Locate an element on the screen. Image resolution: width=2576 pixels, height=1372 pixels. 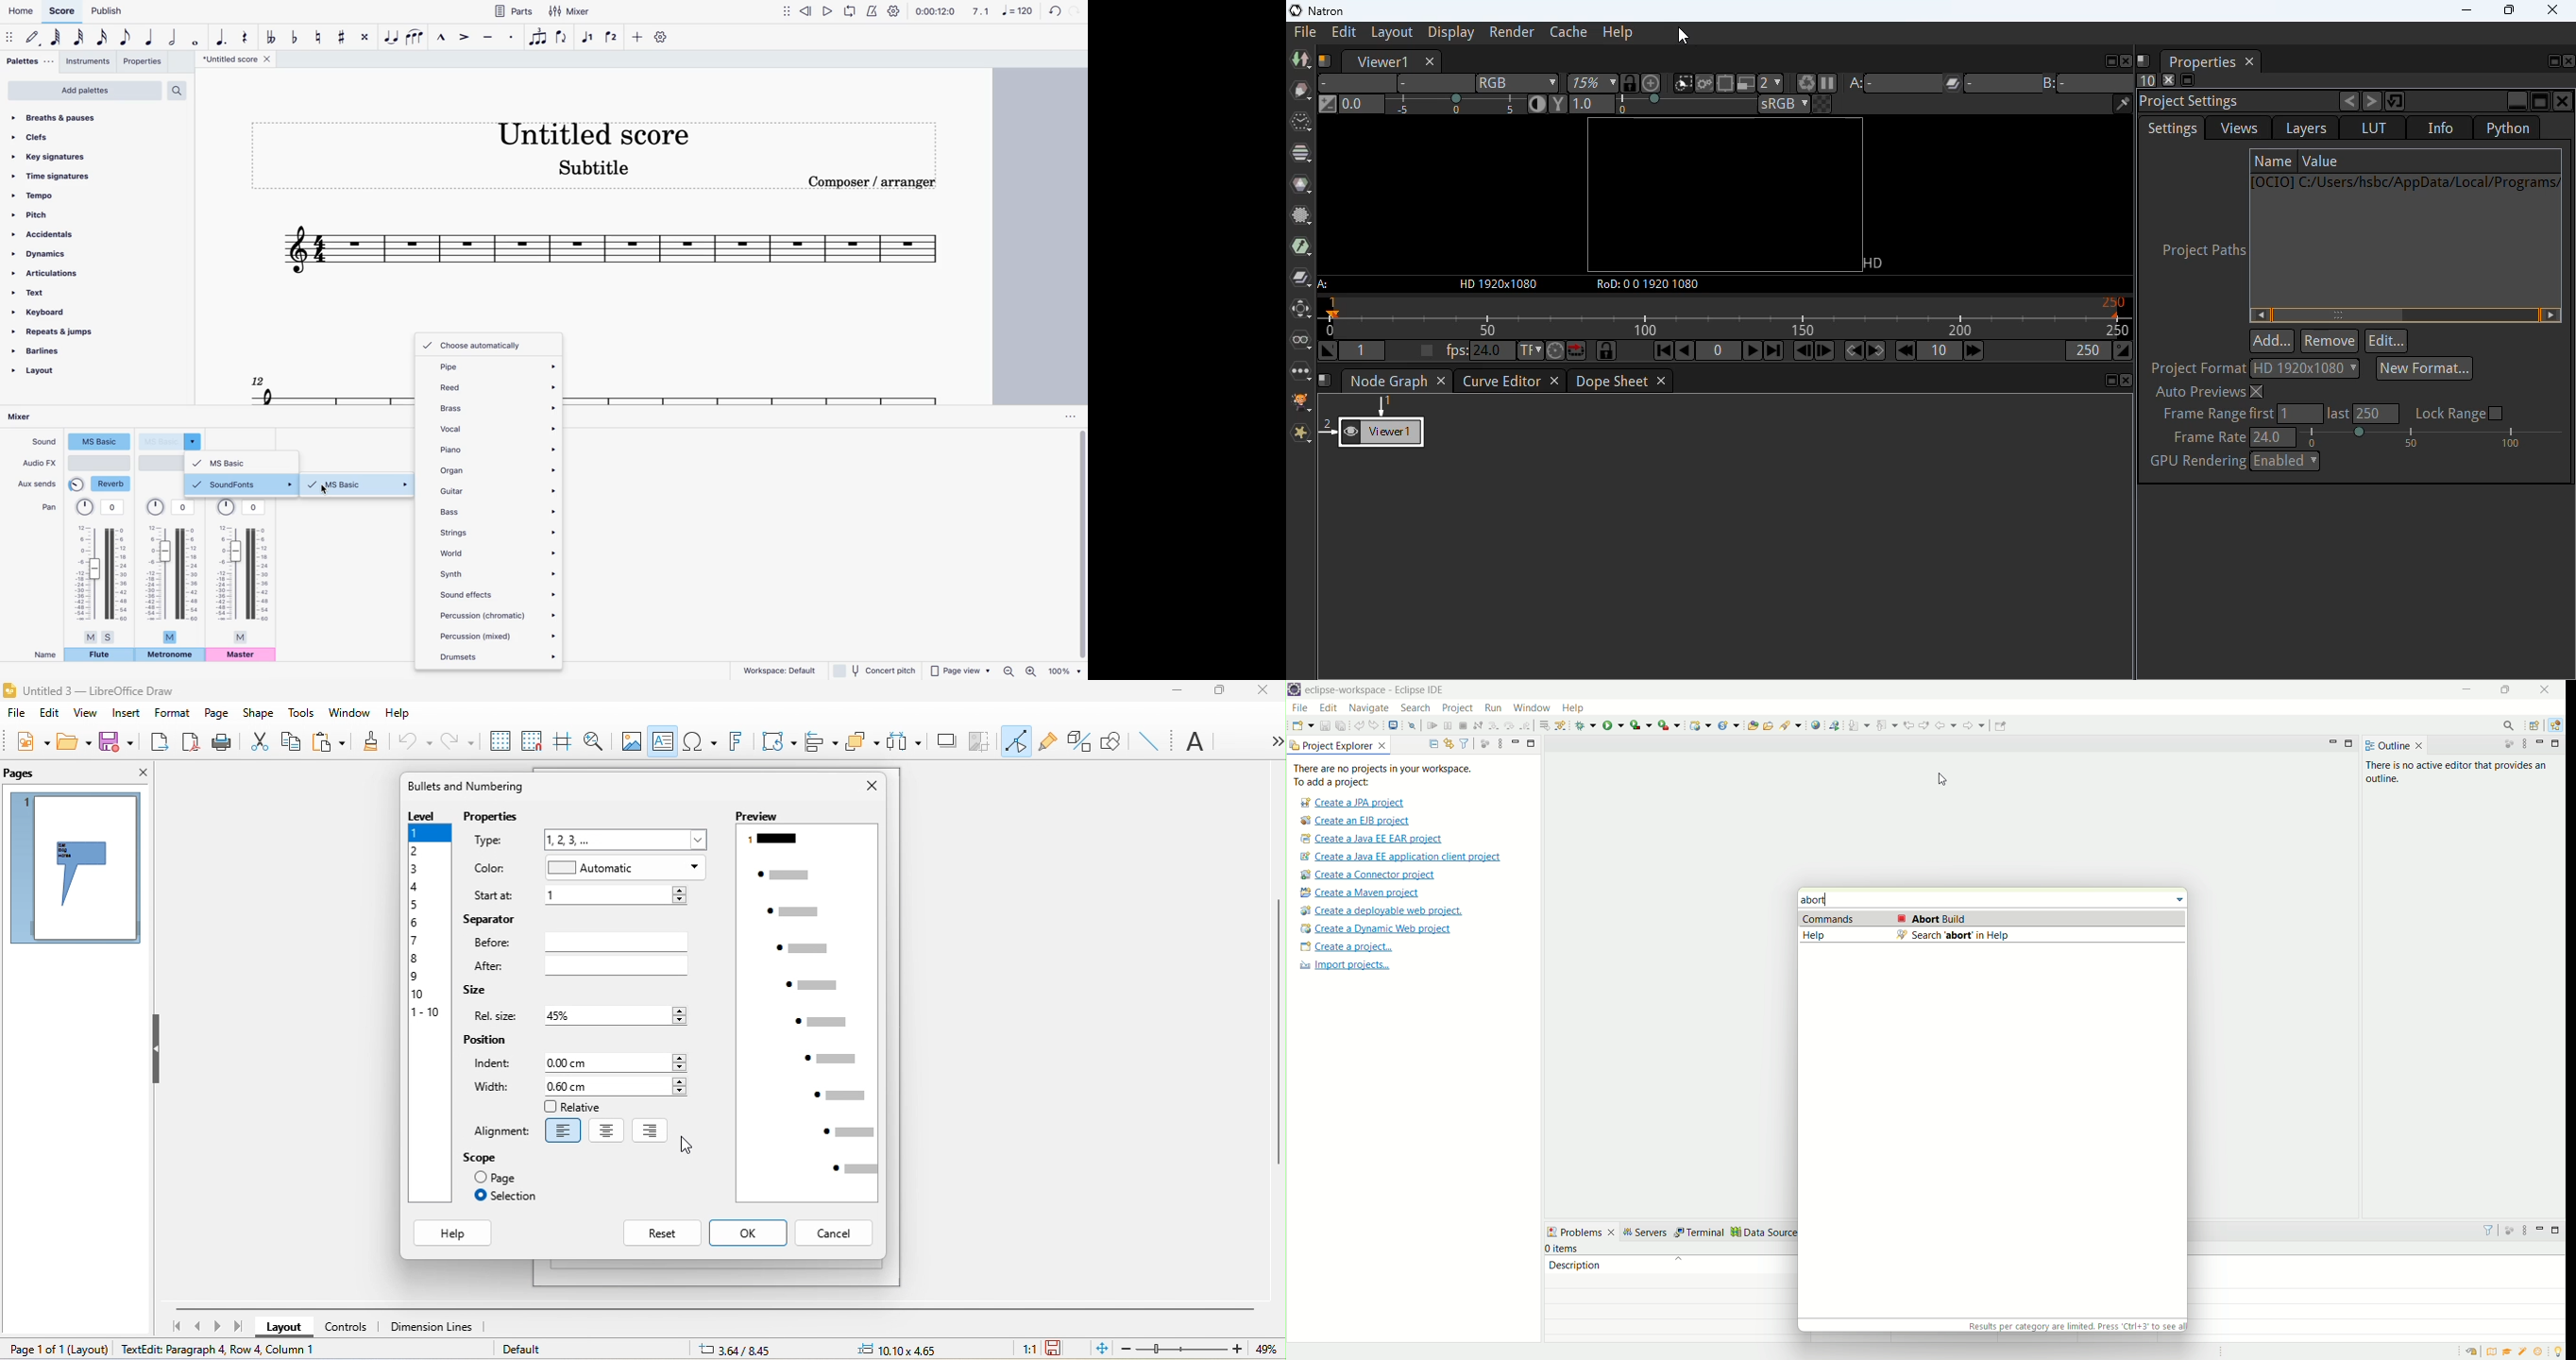
tempo is located at coordinates (78, 196).